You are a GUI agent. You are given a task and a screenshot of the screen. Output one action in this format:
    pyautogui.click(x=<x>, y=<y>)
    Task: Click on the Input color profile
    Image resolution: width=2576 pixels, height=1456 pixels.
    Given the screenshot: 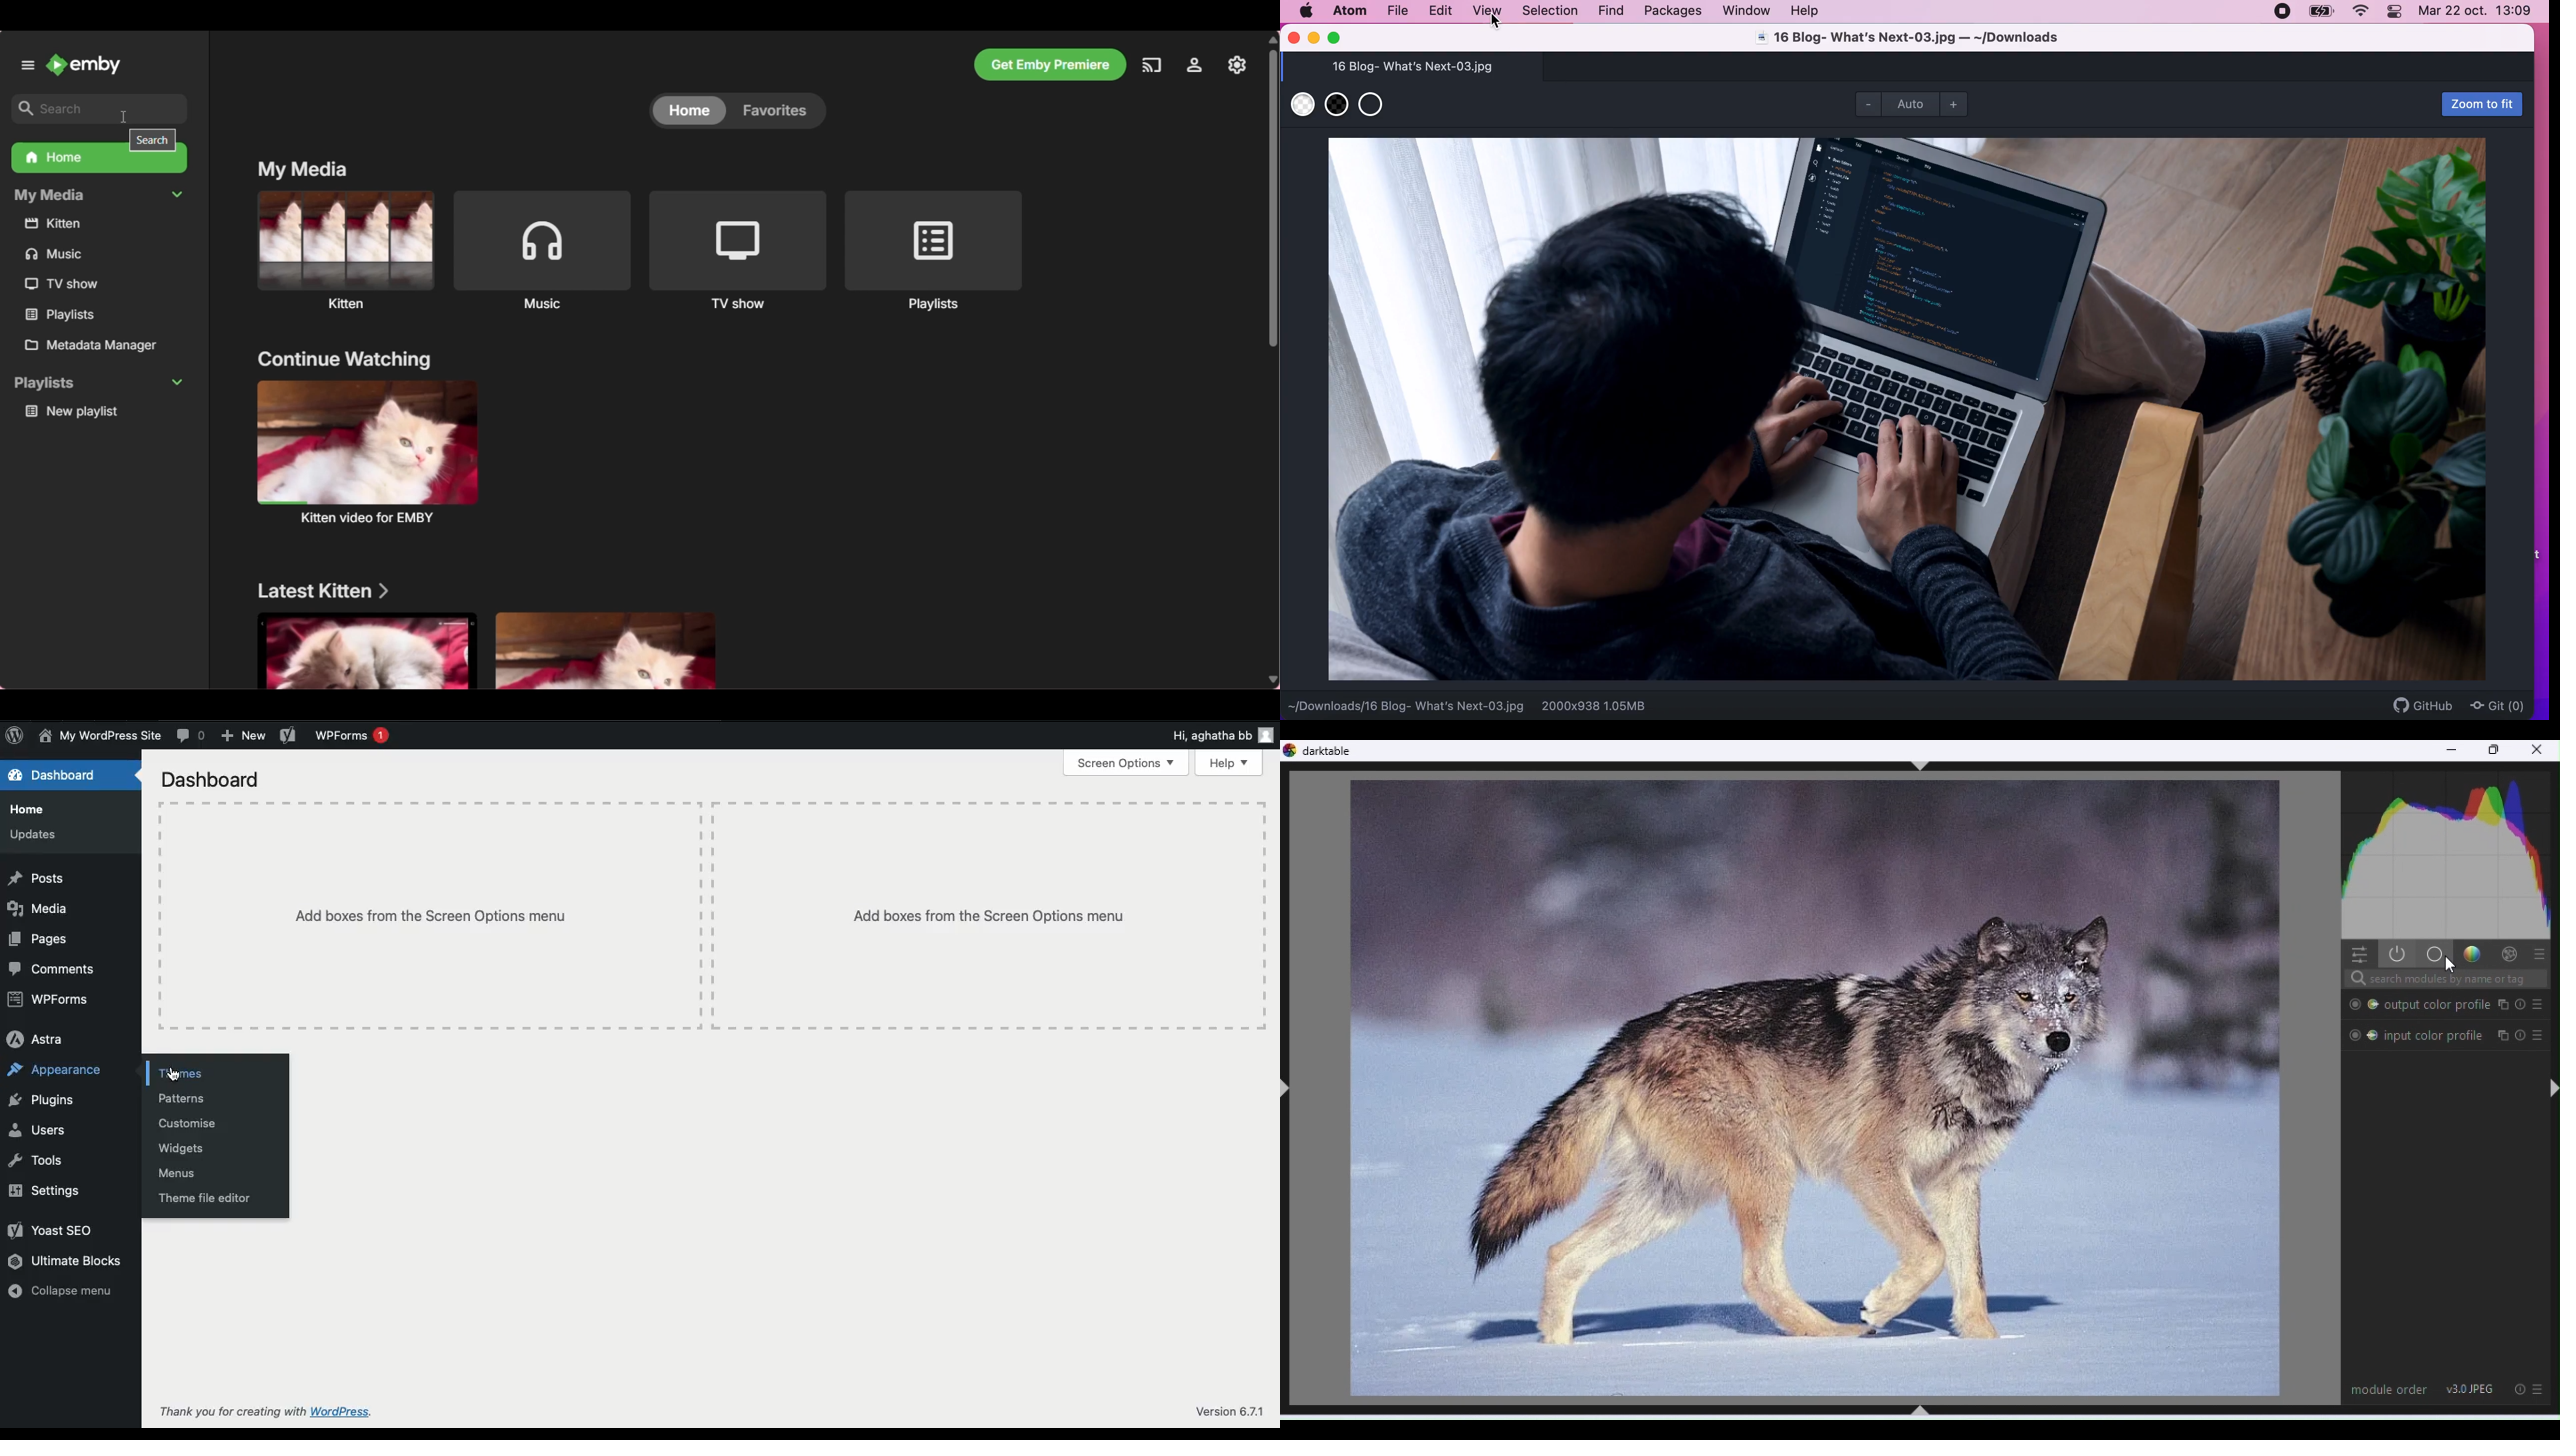 What is the action you would take?
    pyautogui.click(x=2458, y=1033)
    